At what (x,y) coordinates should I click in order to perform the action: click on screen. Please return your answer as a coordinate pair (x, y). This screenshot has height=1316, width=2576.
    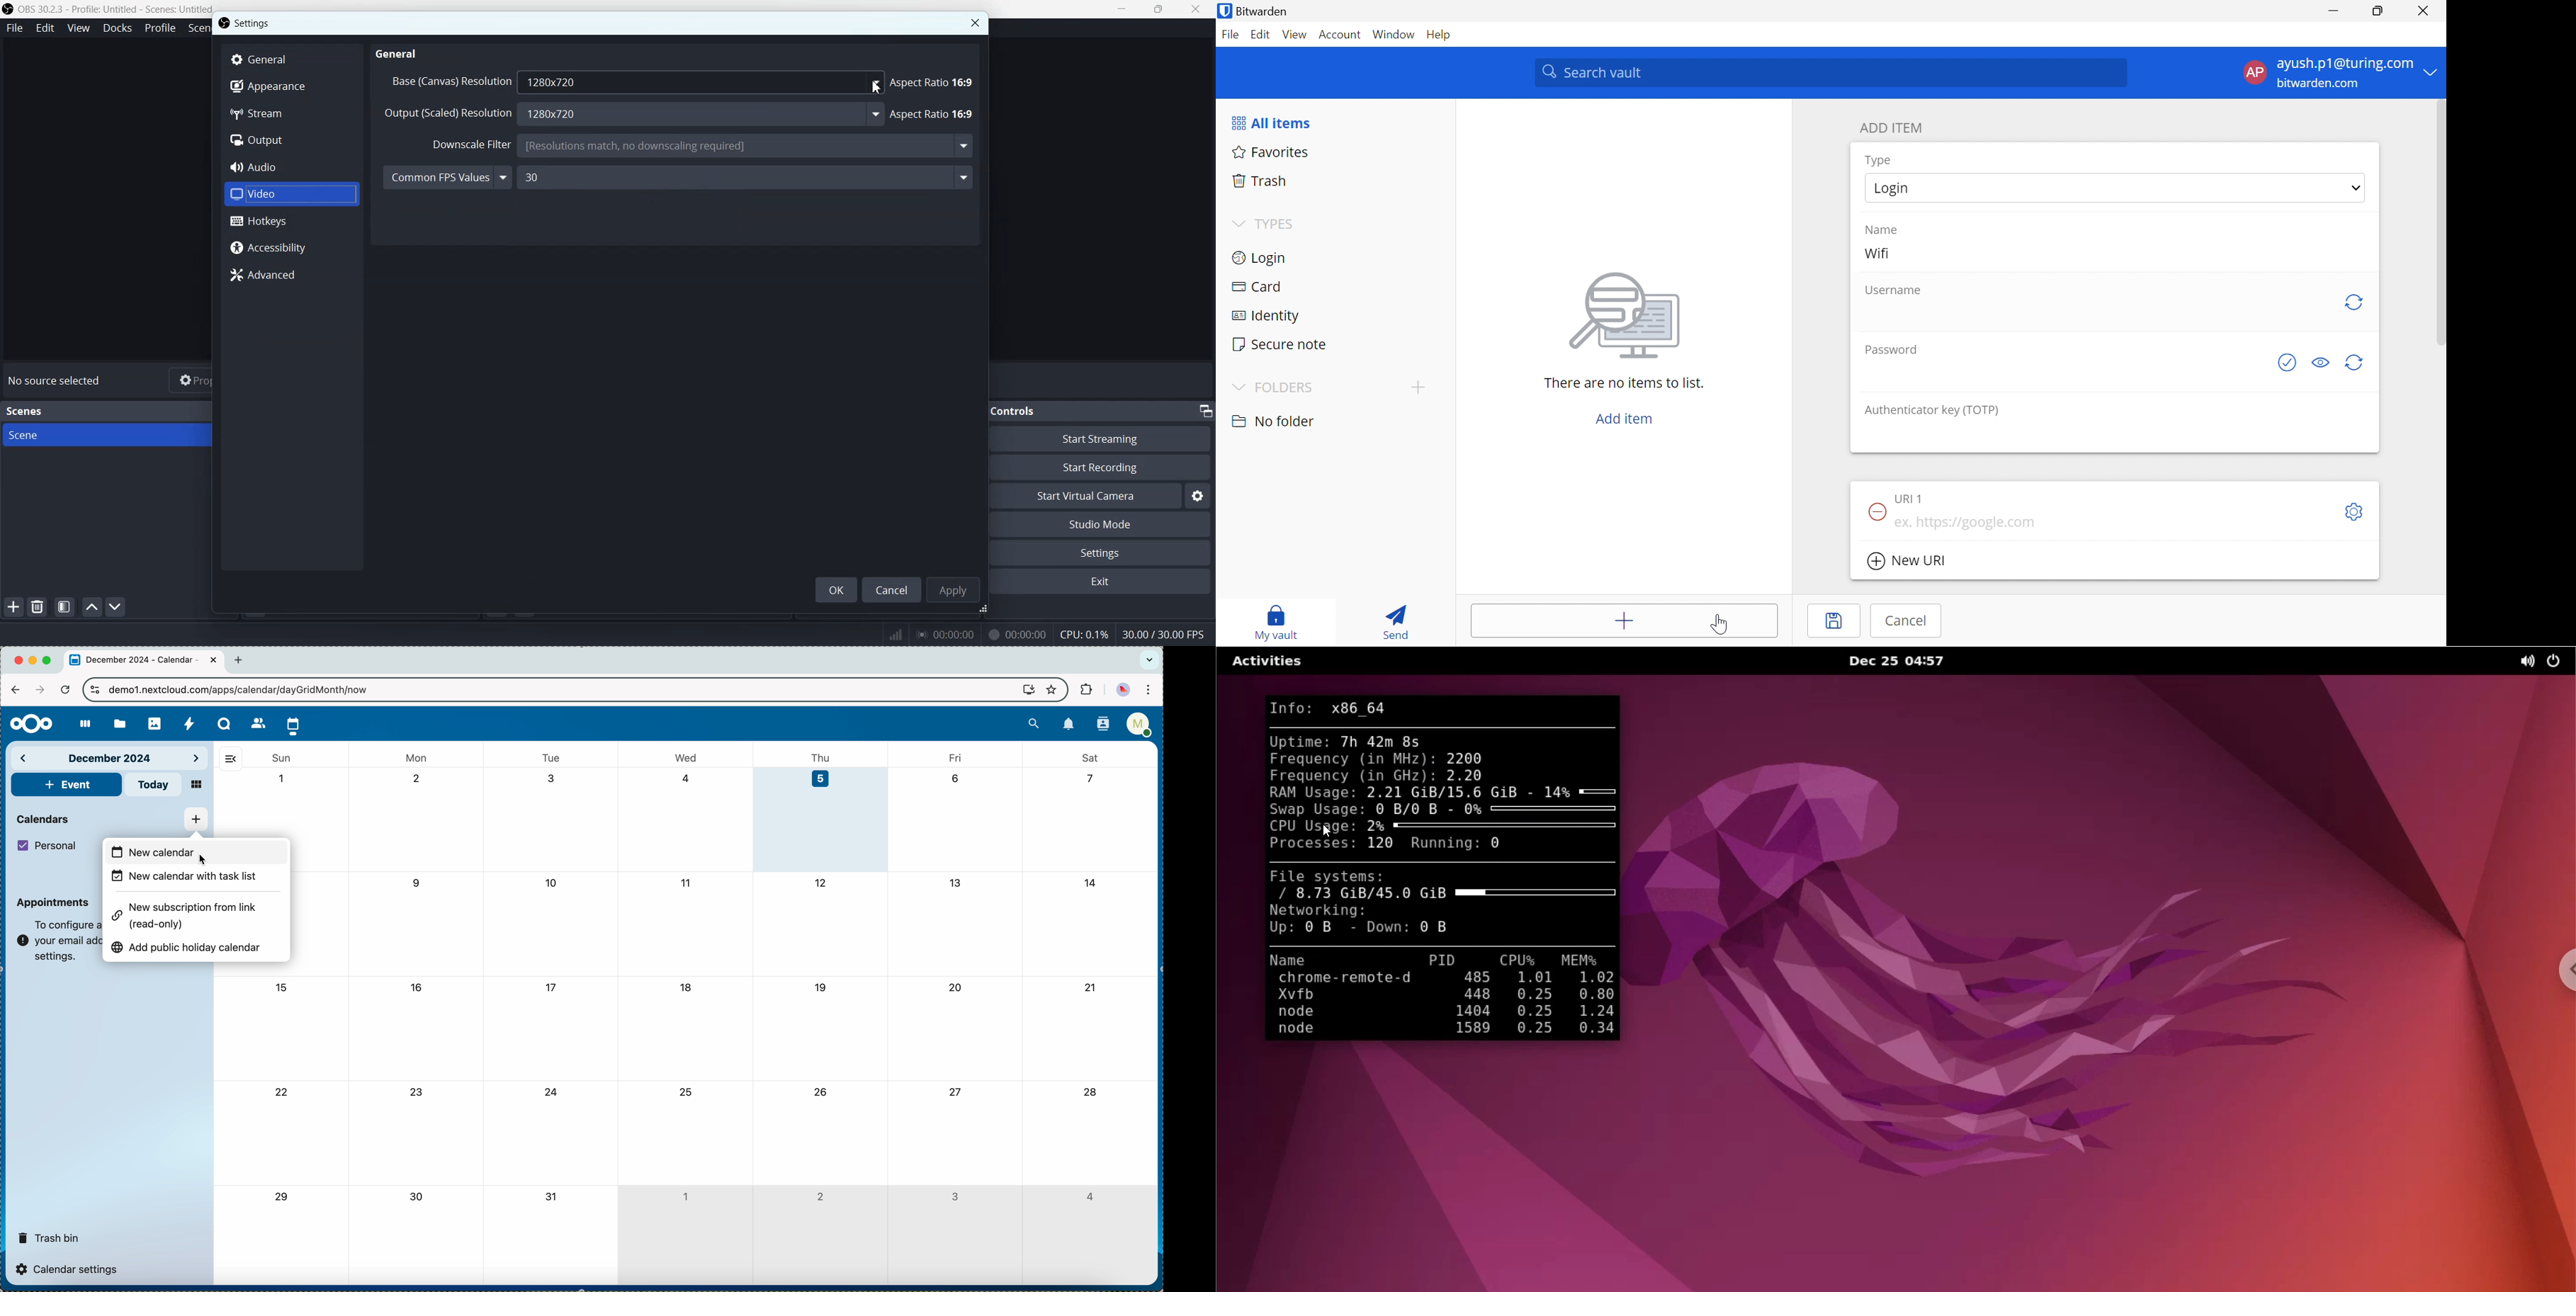
    Looking at the image, I should click on (1025, 690).